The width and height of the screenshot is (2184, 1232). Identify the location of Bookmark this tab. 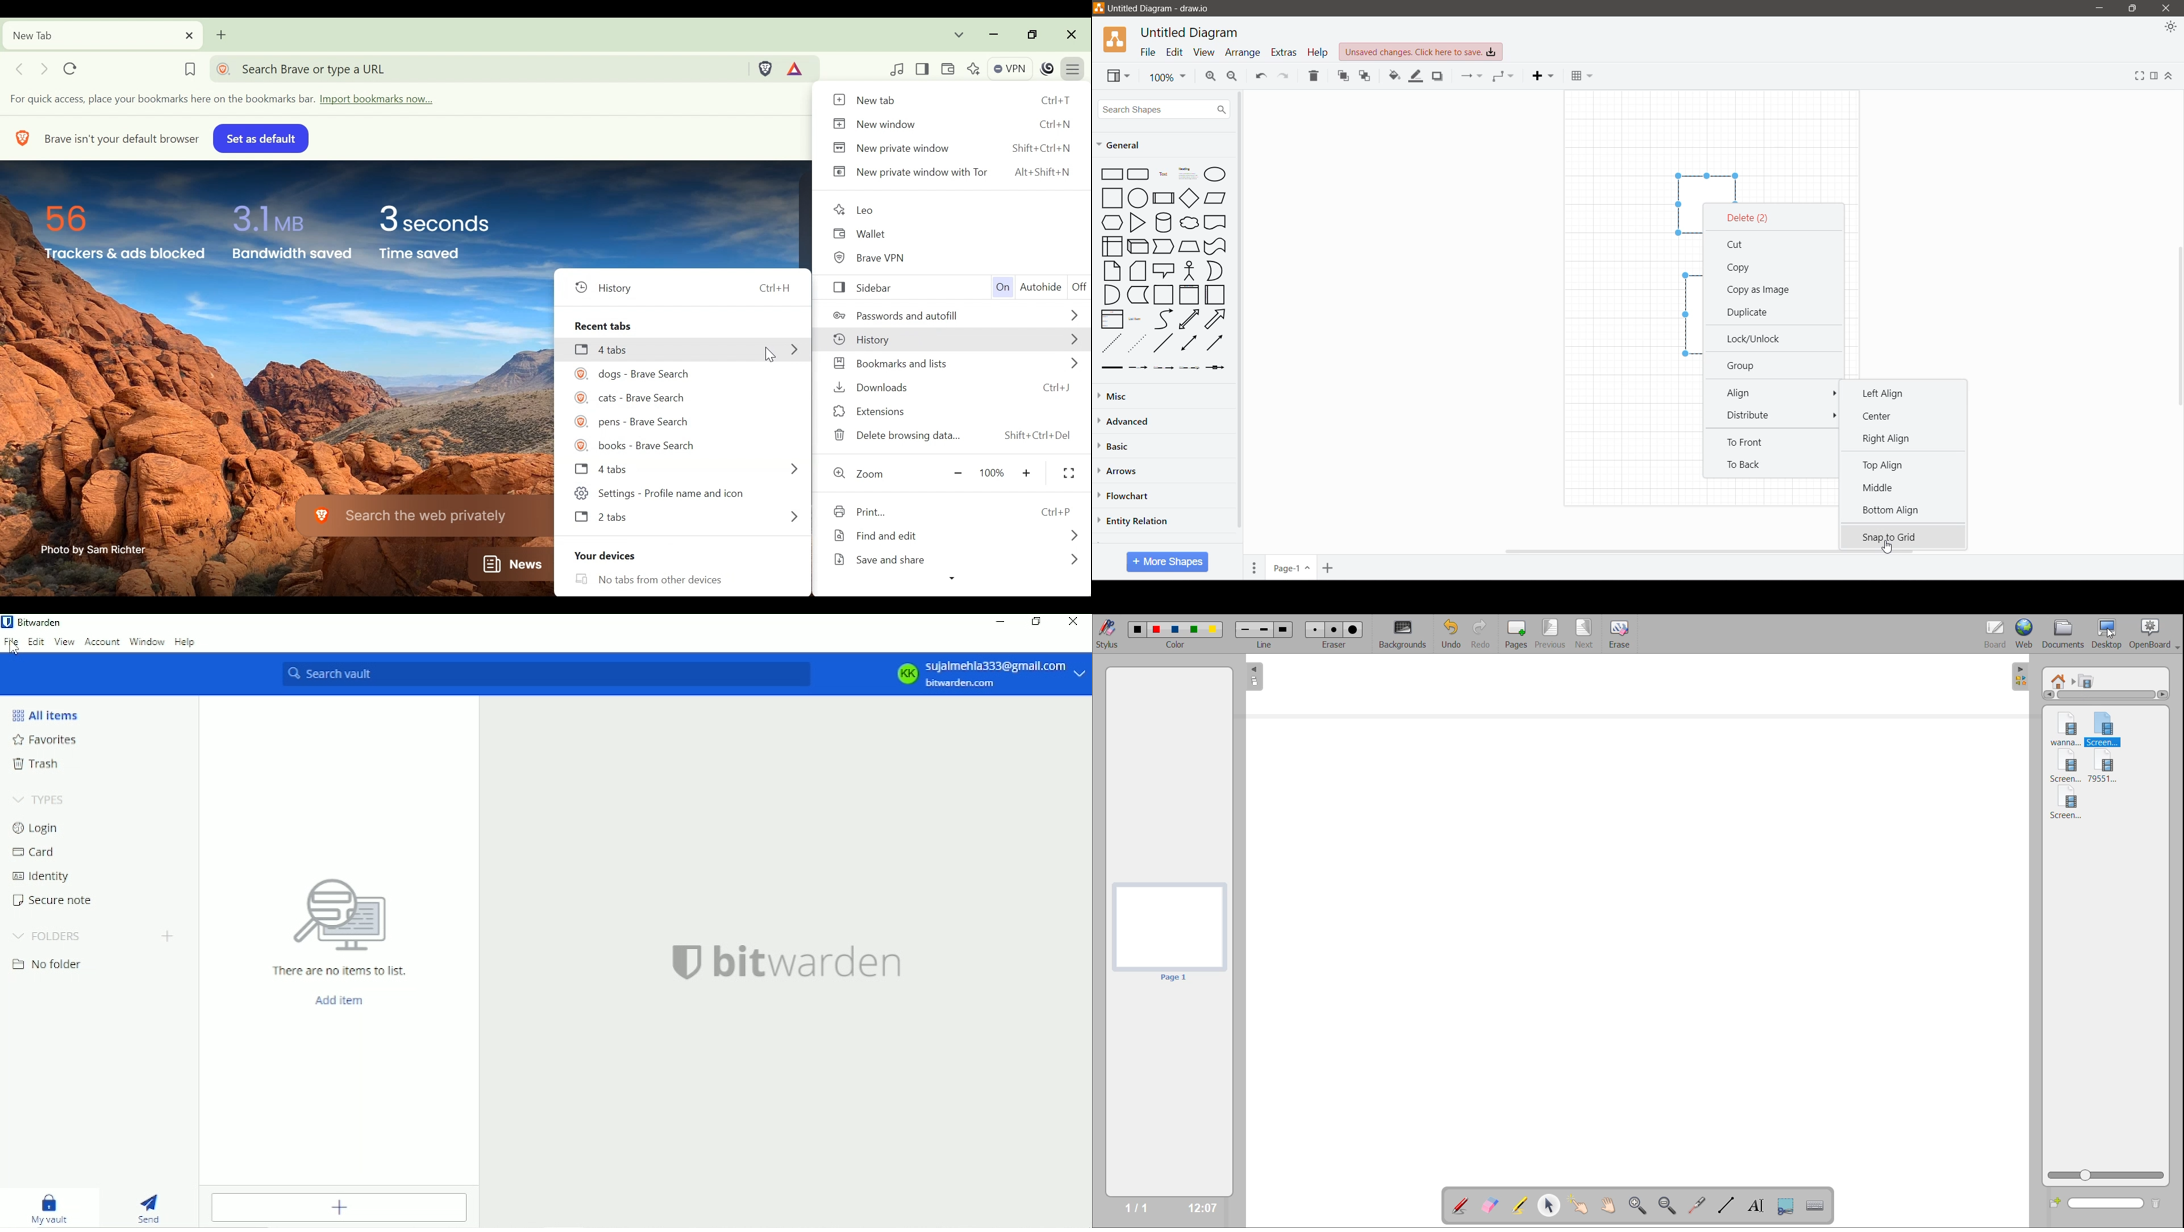
(189, 66).